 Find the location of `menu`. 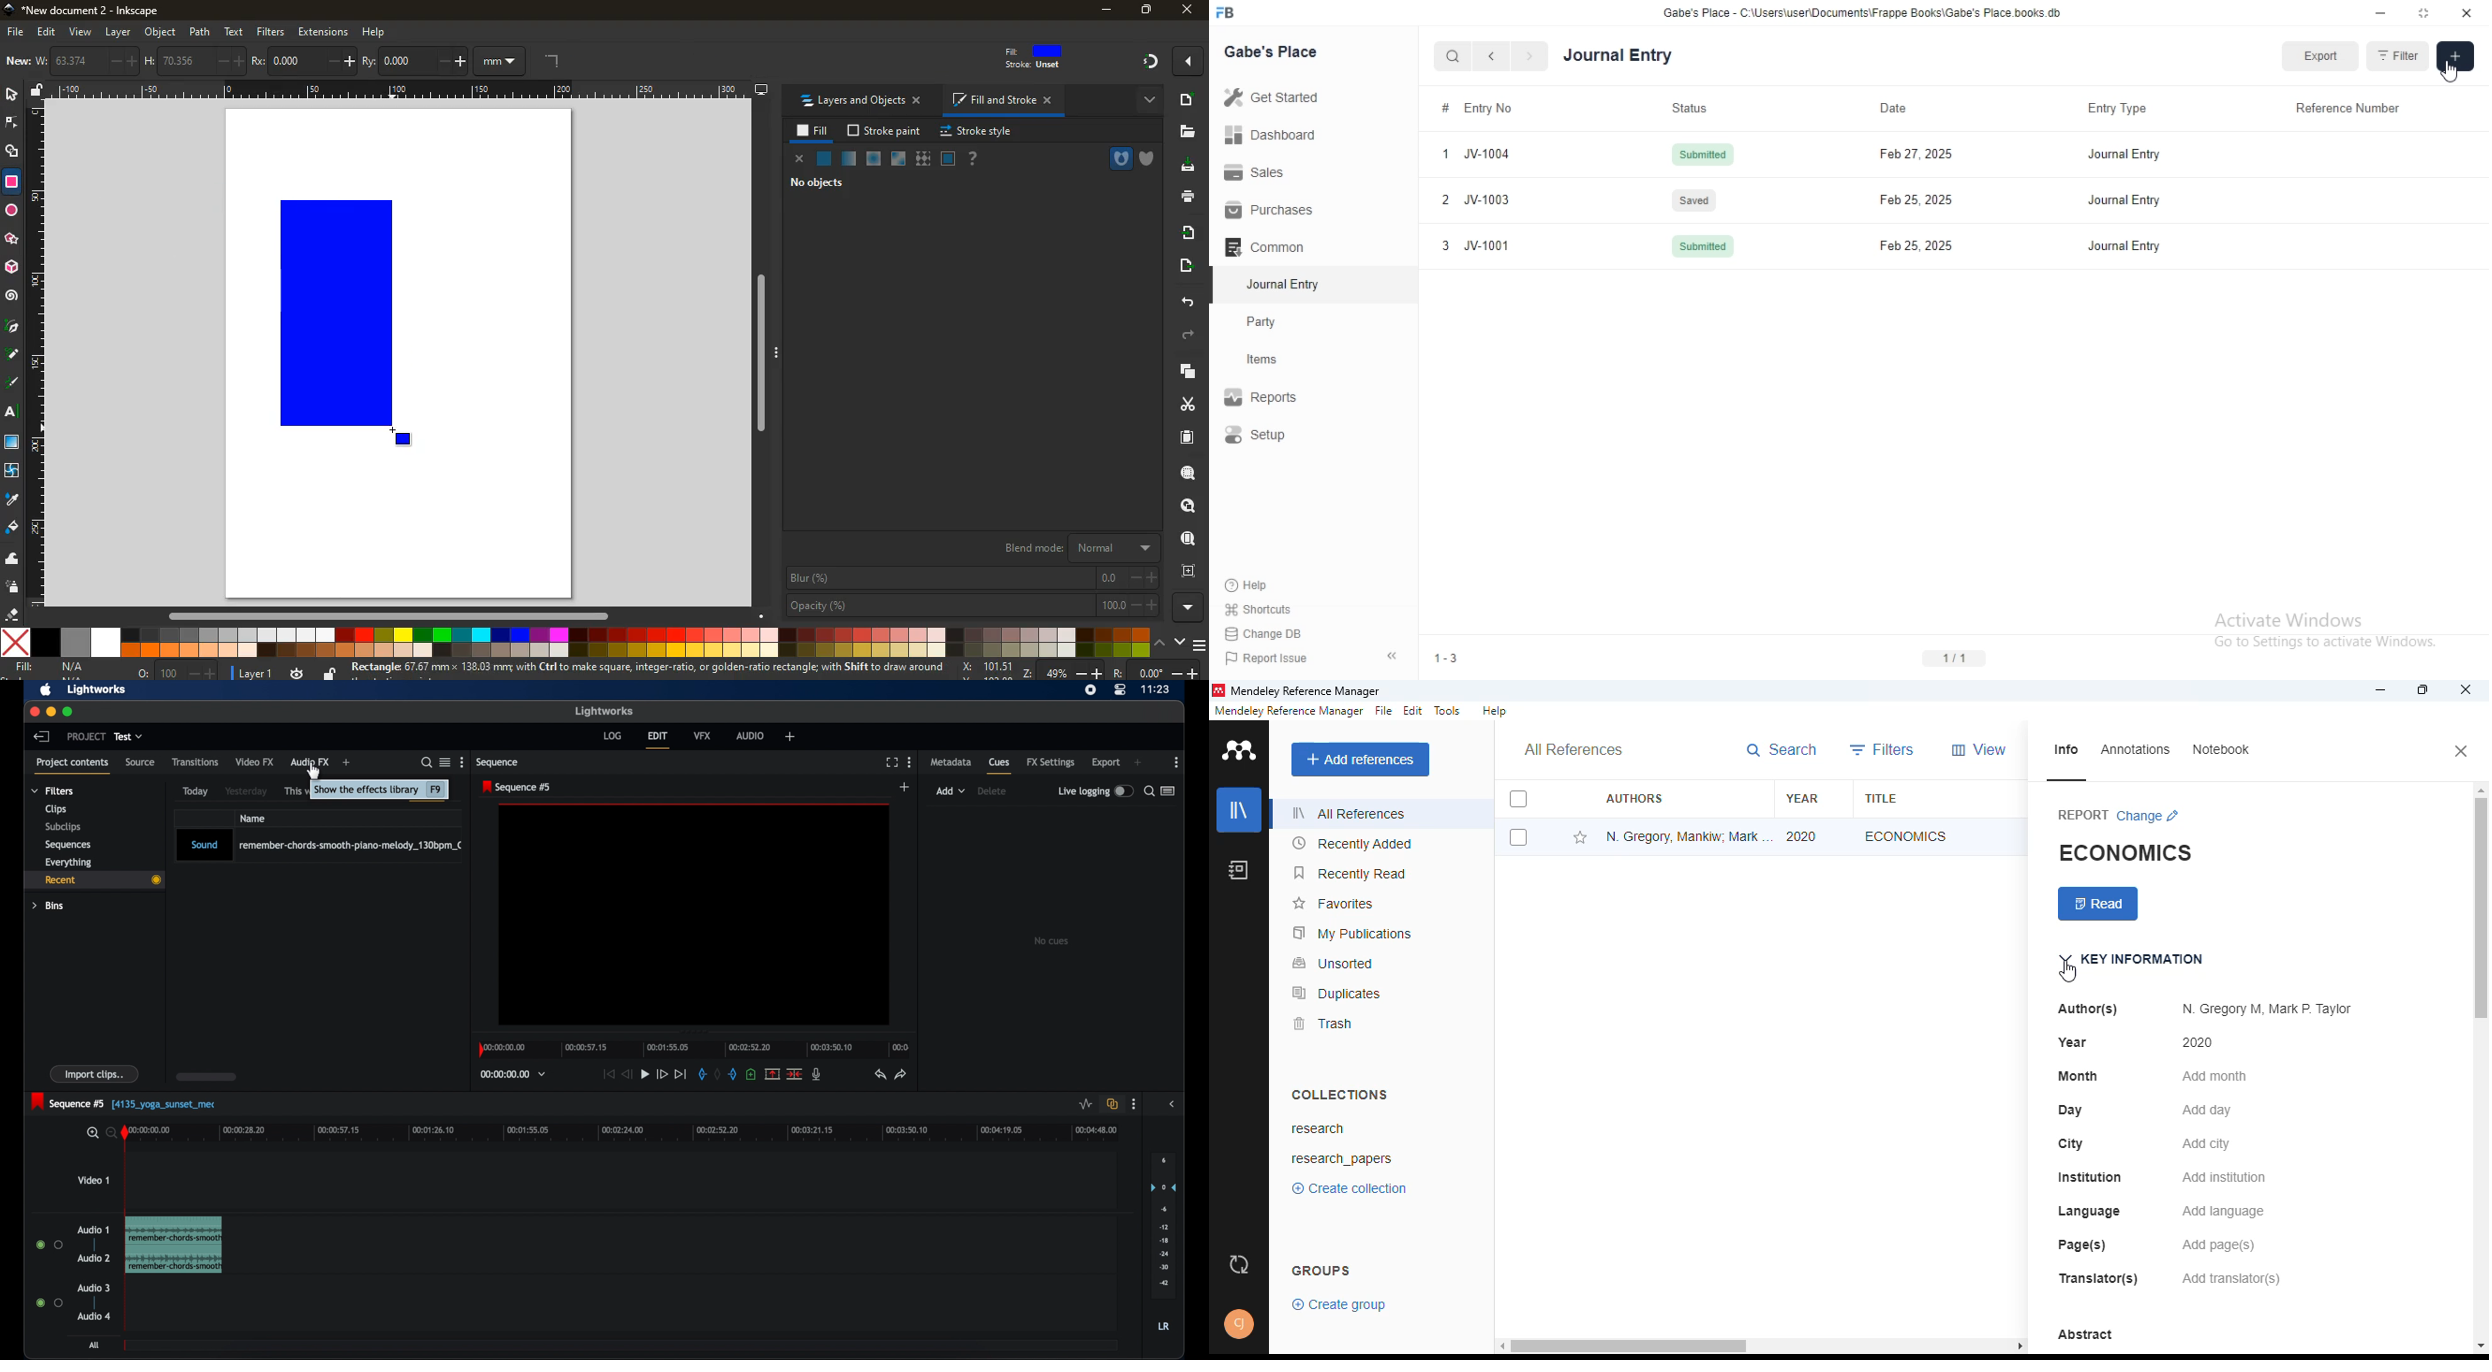

menu is located at coordinates (1199, 645).